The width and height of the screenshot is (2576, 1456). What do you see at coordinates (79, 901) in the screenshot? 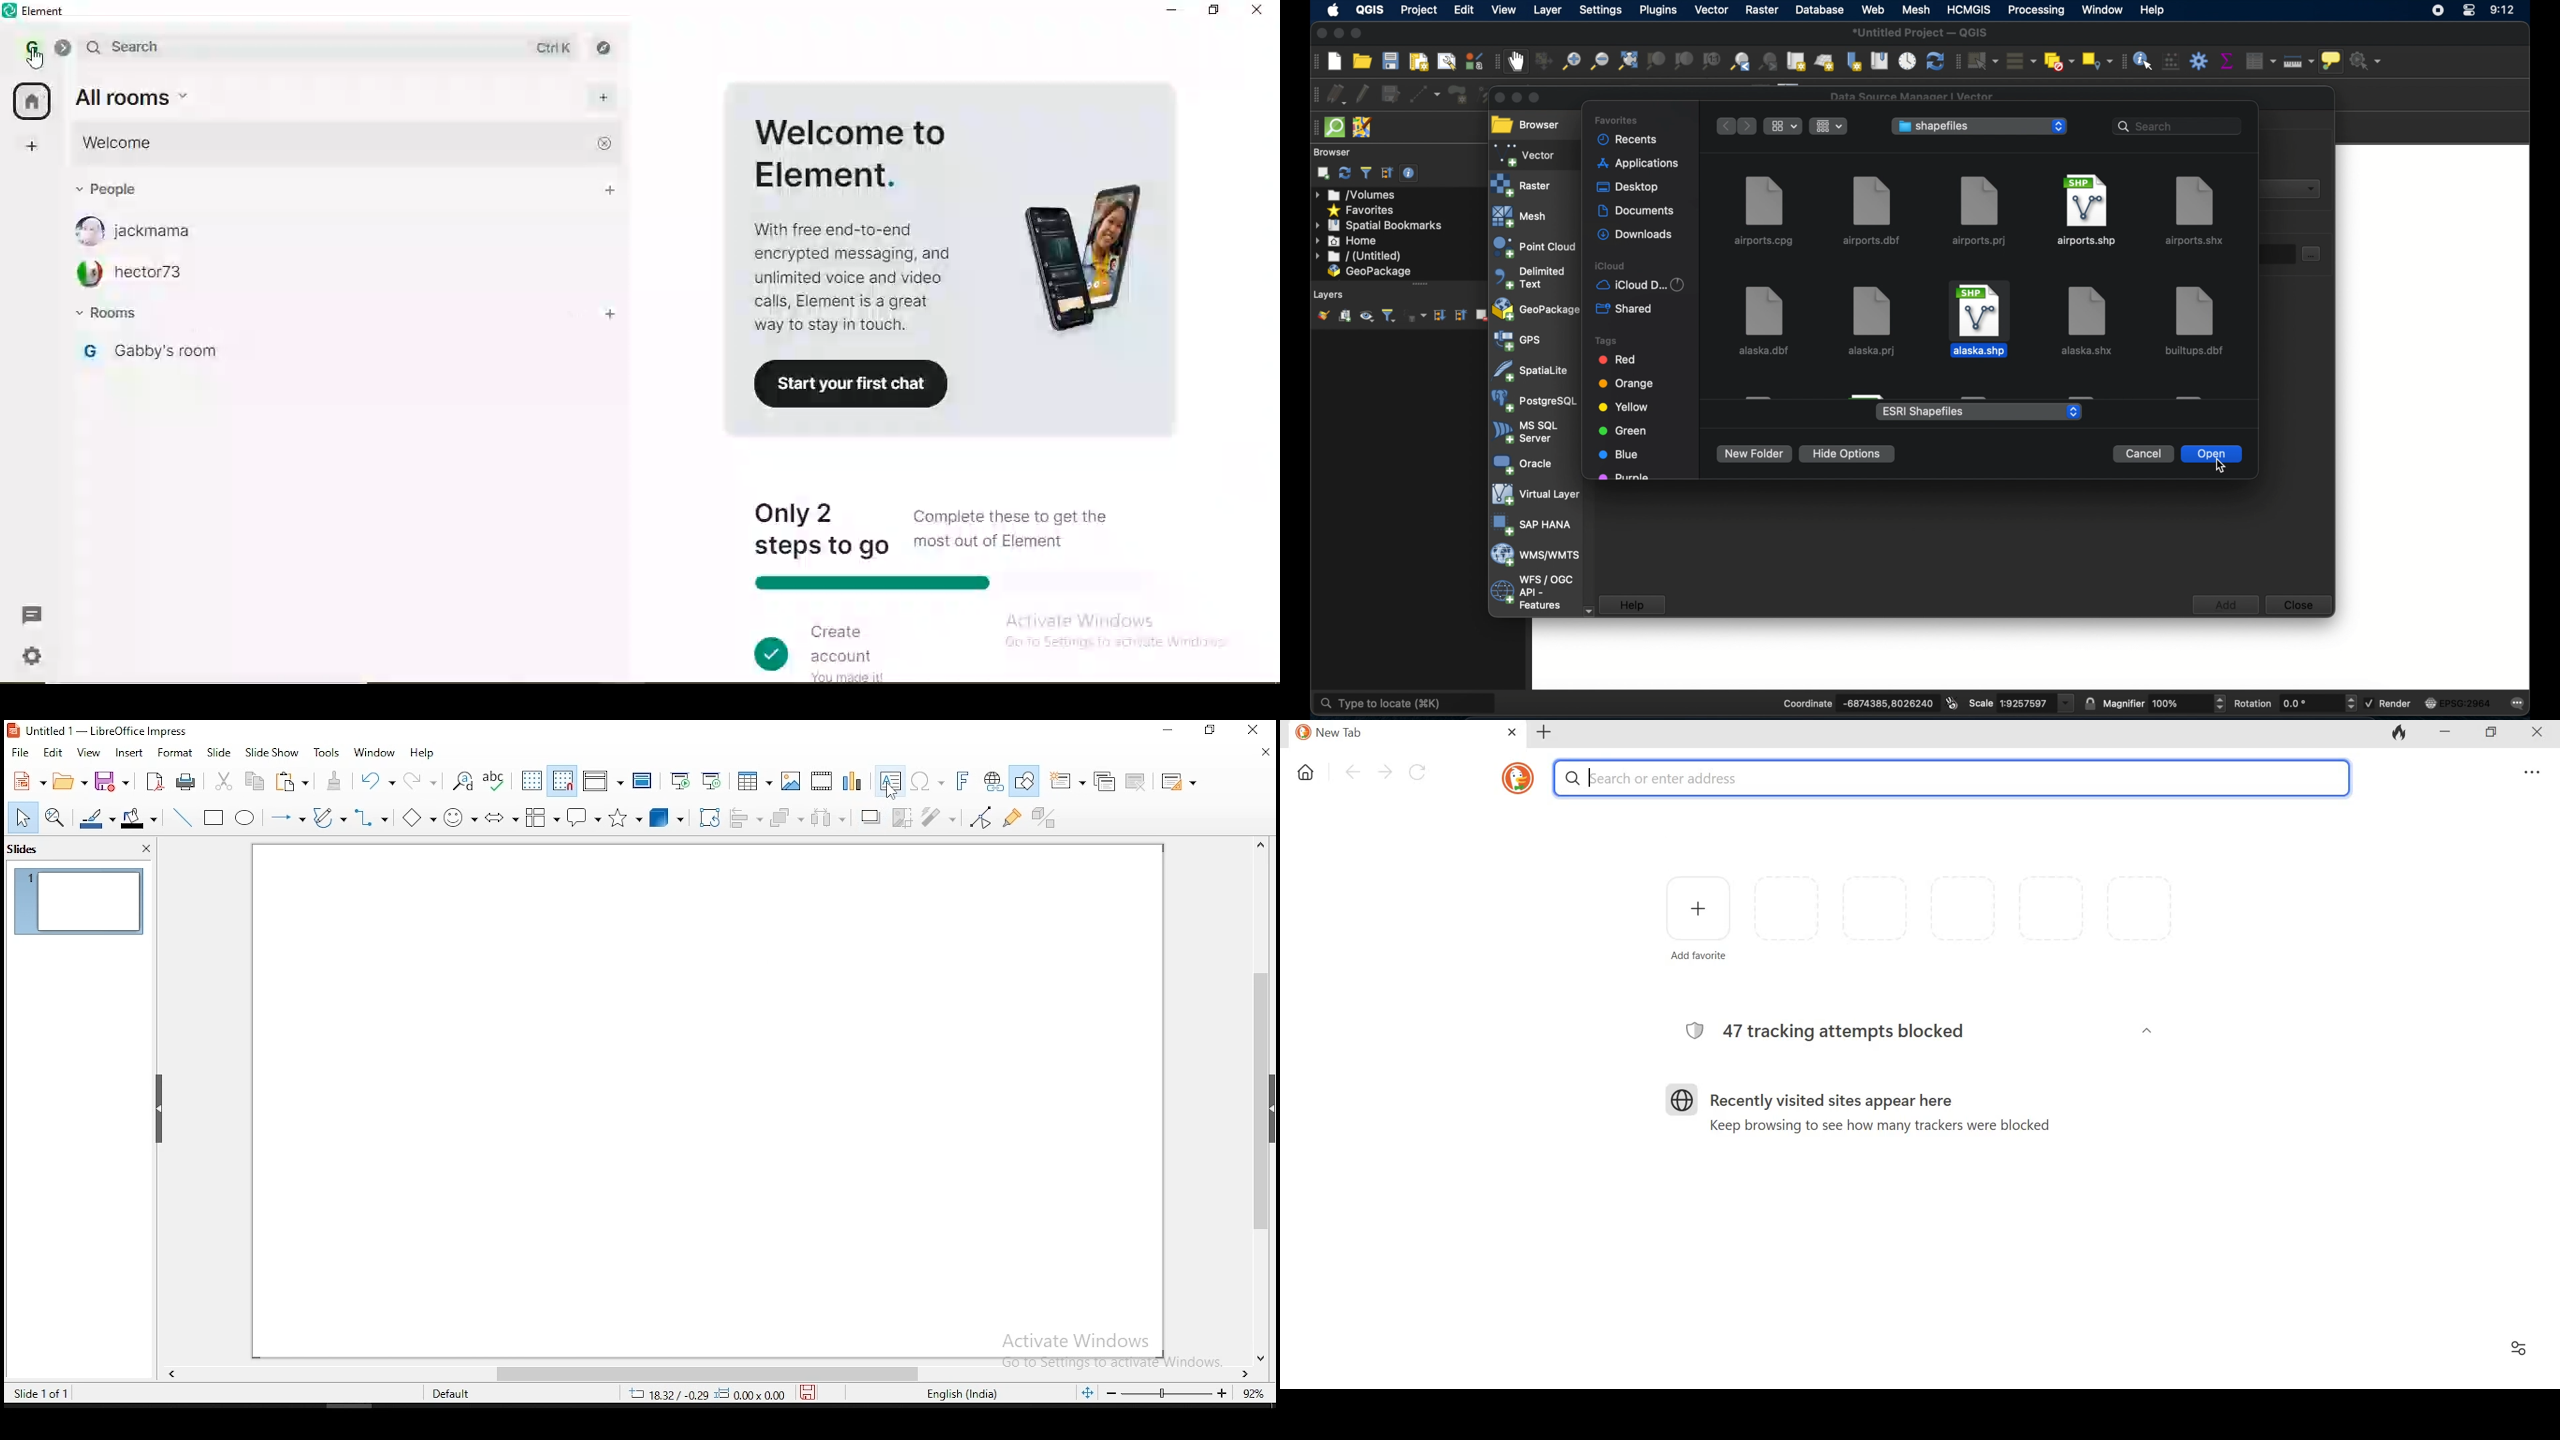
I see `slide 1` at bounding box center [79, 901].